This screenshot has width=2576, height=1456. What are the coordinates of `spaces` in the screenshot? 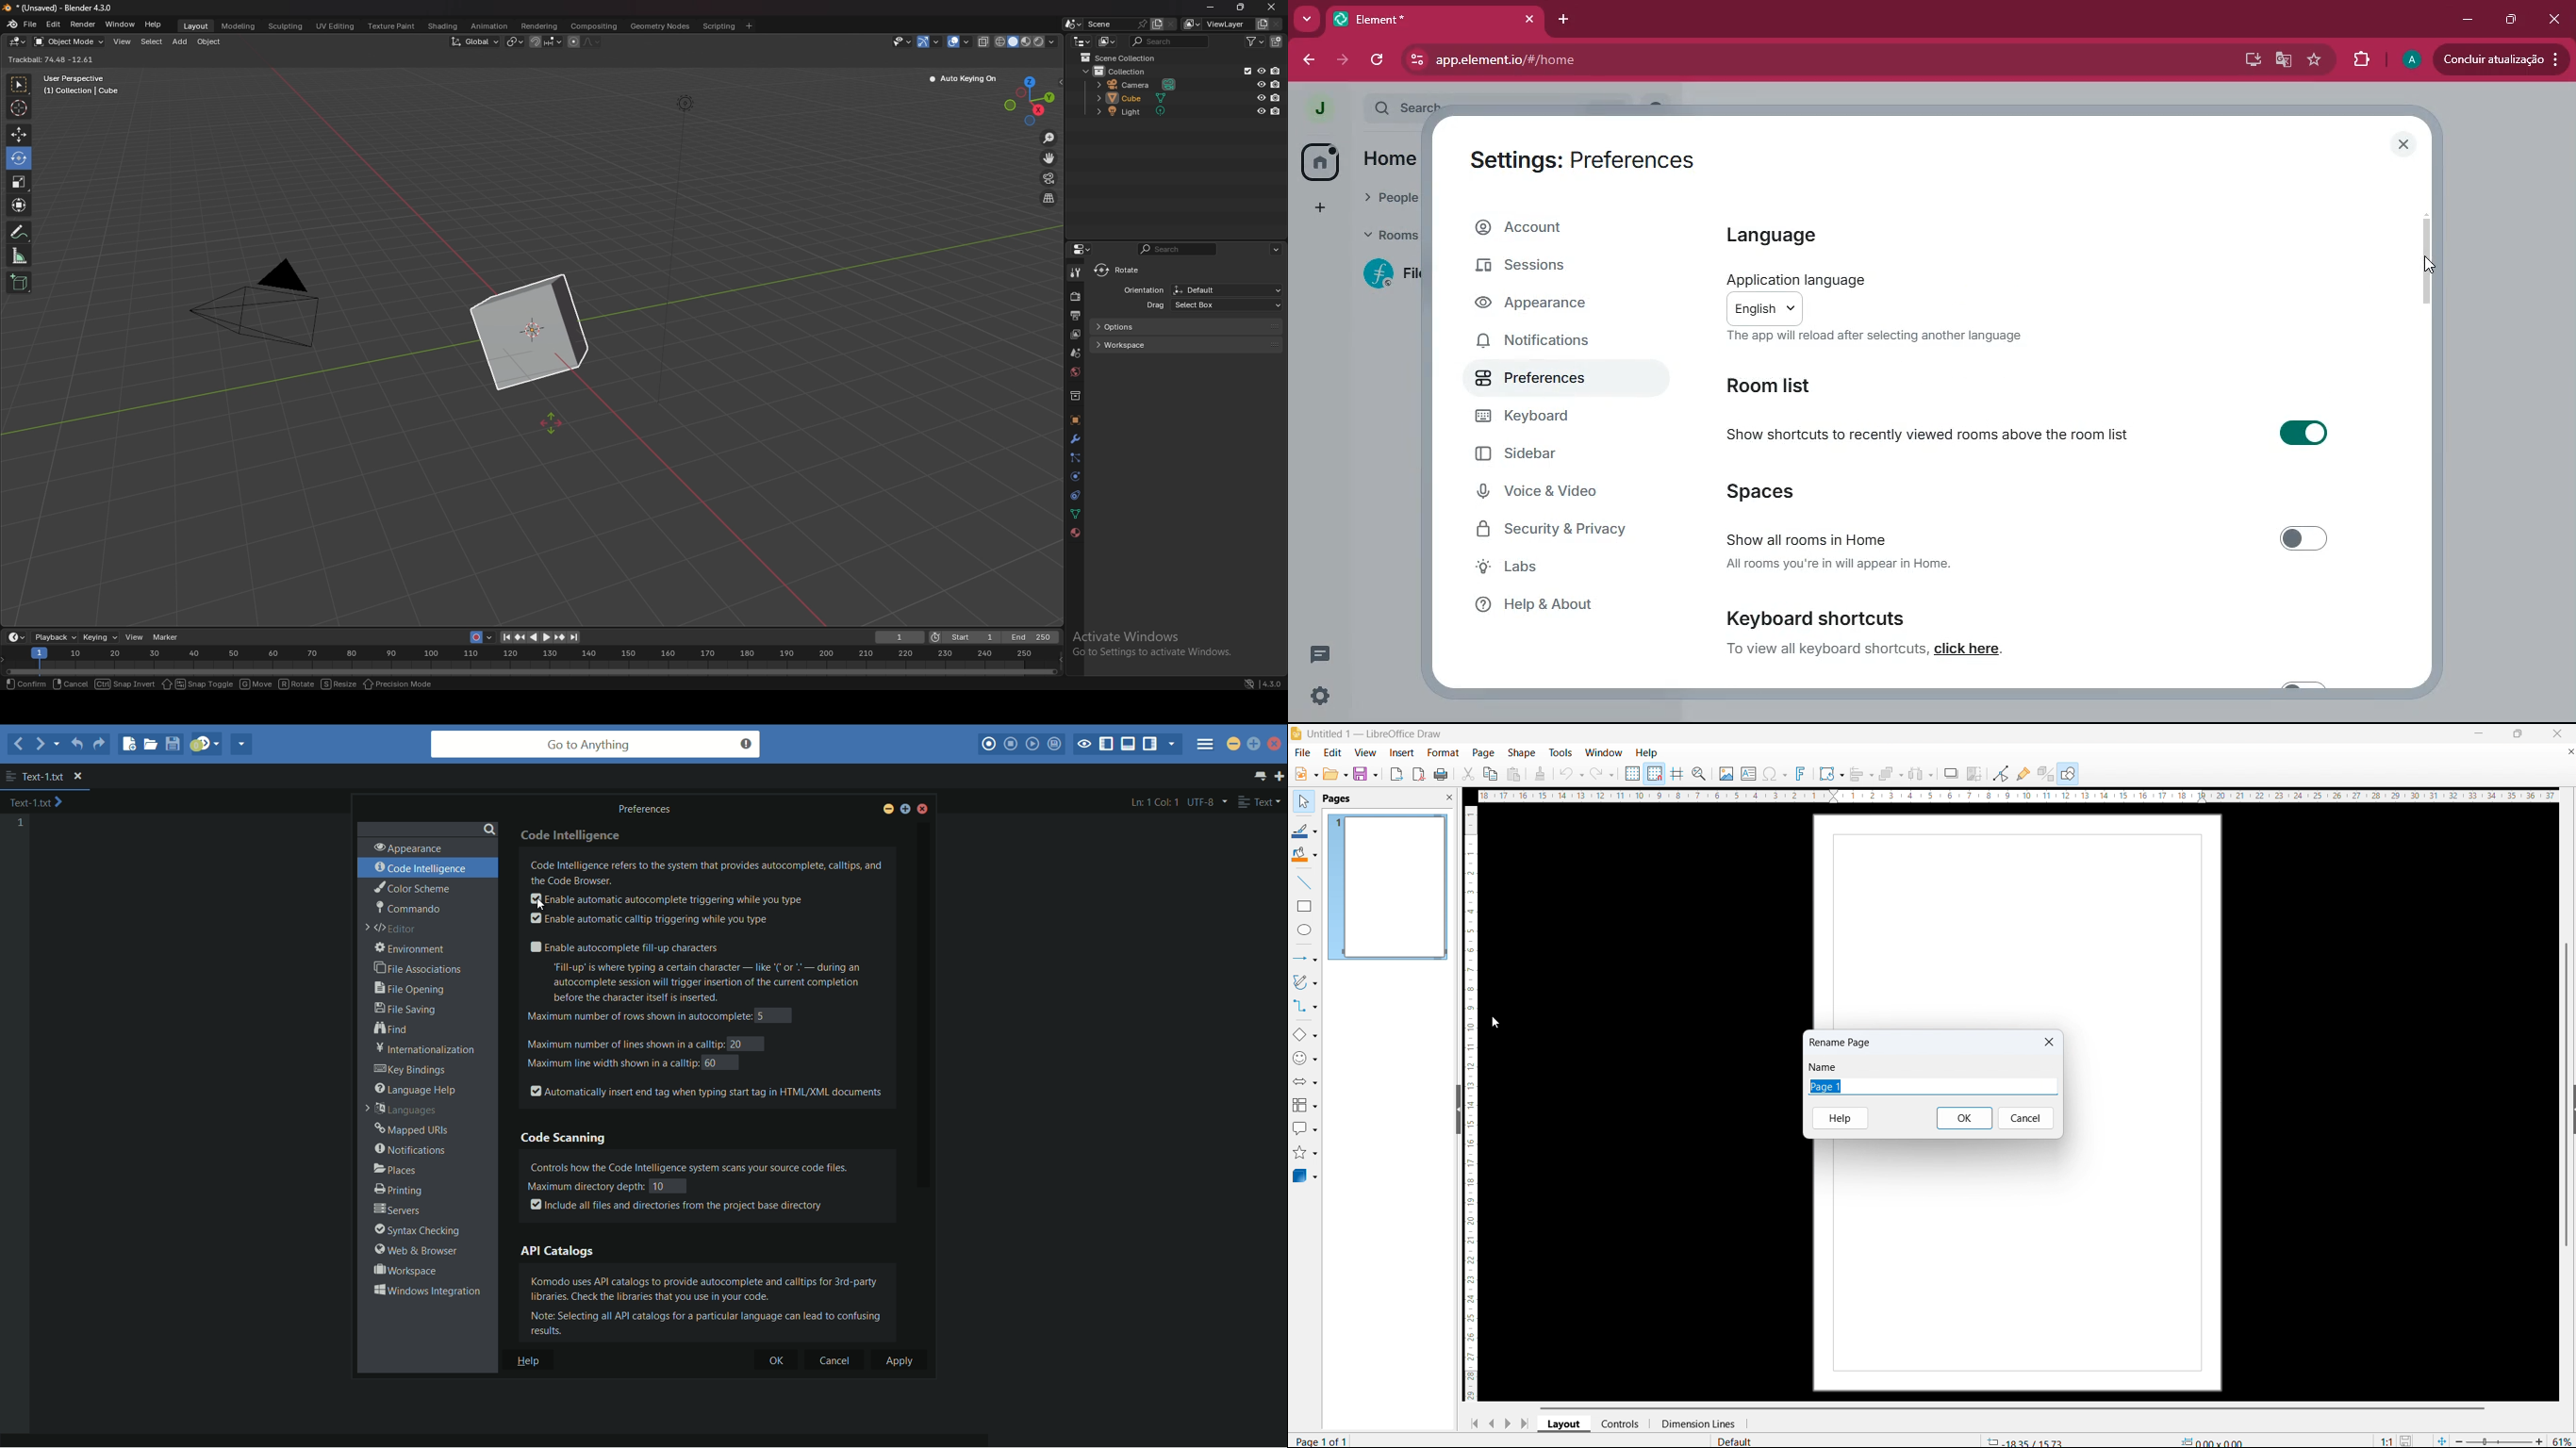 It's located at (1765, 489).